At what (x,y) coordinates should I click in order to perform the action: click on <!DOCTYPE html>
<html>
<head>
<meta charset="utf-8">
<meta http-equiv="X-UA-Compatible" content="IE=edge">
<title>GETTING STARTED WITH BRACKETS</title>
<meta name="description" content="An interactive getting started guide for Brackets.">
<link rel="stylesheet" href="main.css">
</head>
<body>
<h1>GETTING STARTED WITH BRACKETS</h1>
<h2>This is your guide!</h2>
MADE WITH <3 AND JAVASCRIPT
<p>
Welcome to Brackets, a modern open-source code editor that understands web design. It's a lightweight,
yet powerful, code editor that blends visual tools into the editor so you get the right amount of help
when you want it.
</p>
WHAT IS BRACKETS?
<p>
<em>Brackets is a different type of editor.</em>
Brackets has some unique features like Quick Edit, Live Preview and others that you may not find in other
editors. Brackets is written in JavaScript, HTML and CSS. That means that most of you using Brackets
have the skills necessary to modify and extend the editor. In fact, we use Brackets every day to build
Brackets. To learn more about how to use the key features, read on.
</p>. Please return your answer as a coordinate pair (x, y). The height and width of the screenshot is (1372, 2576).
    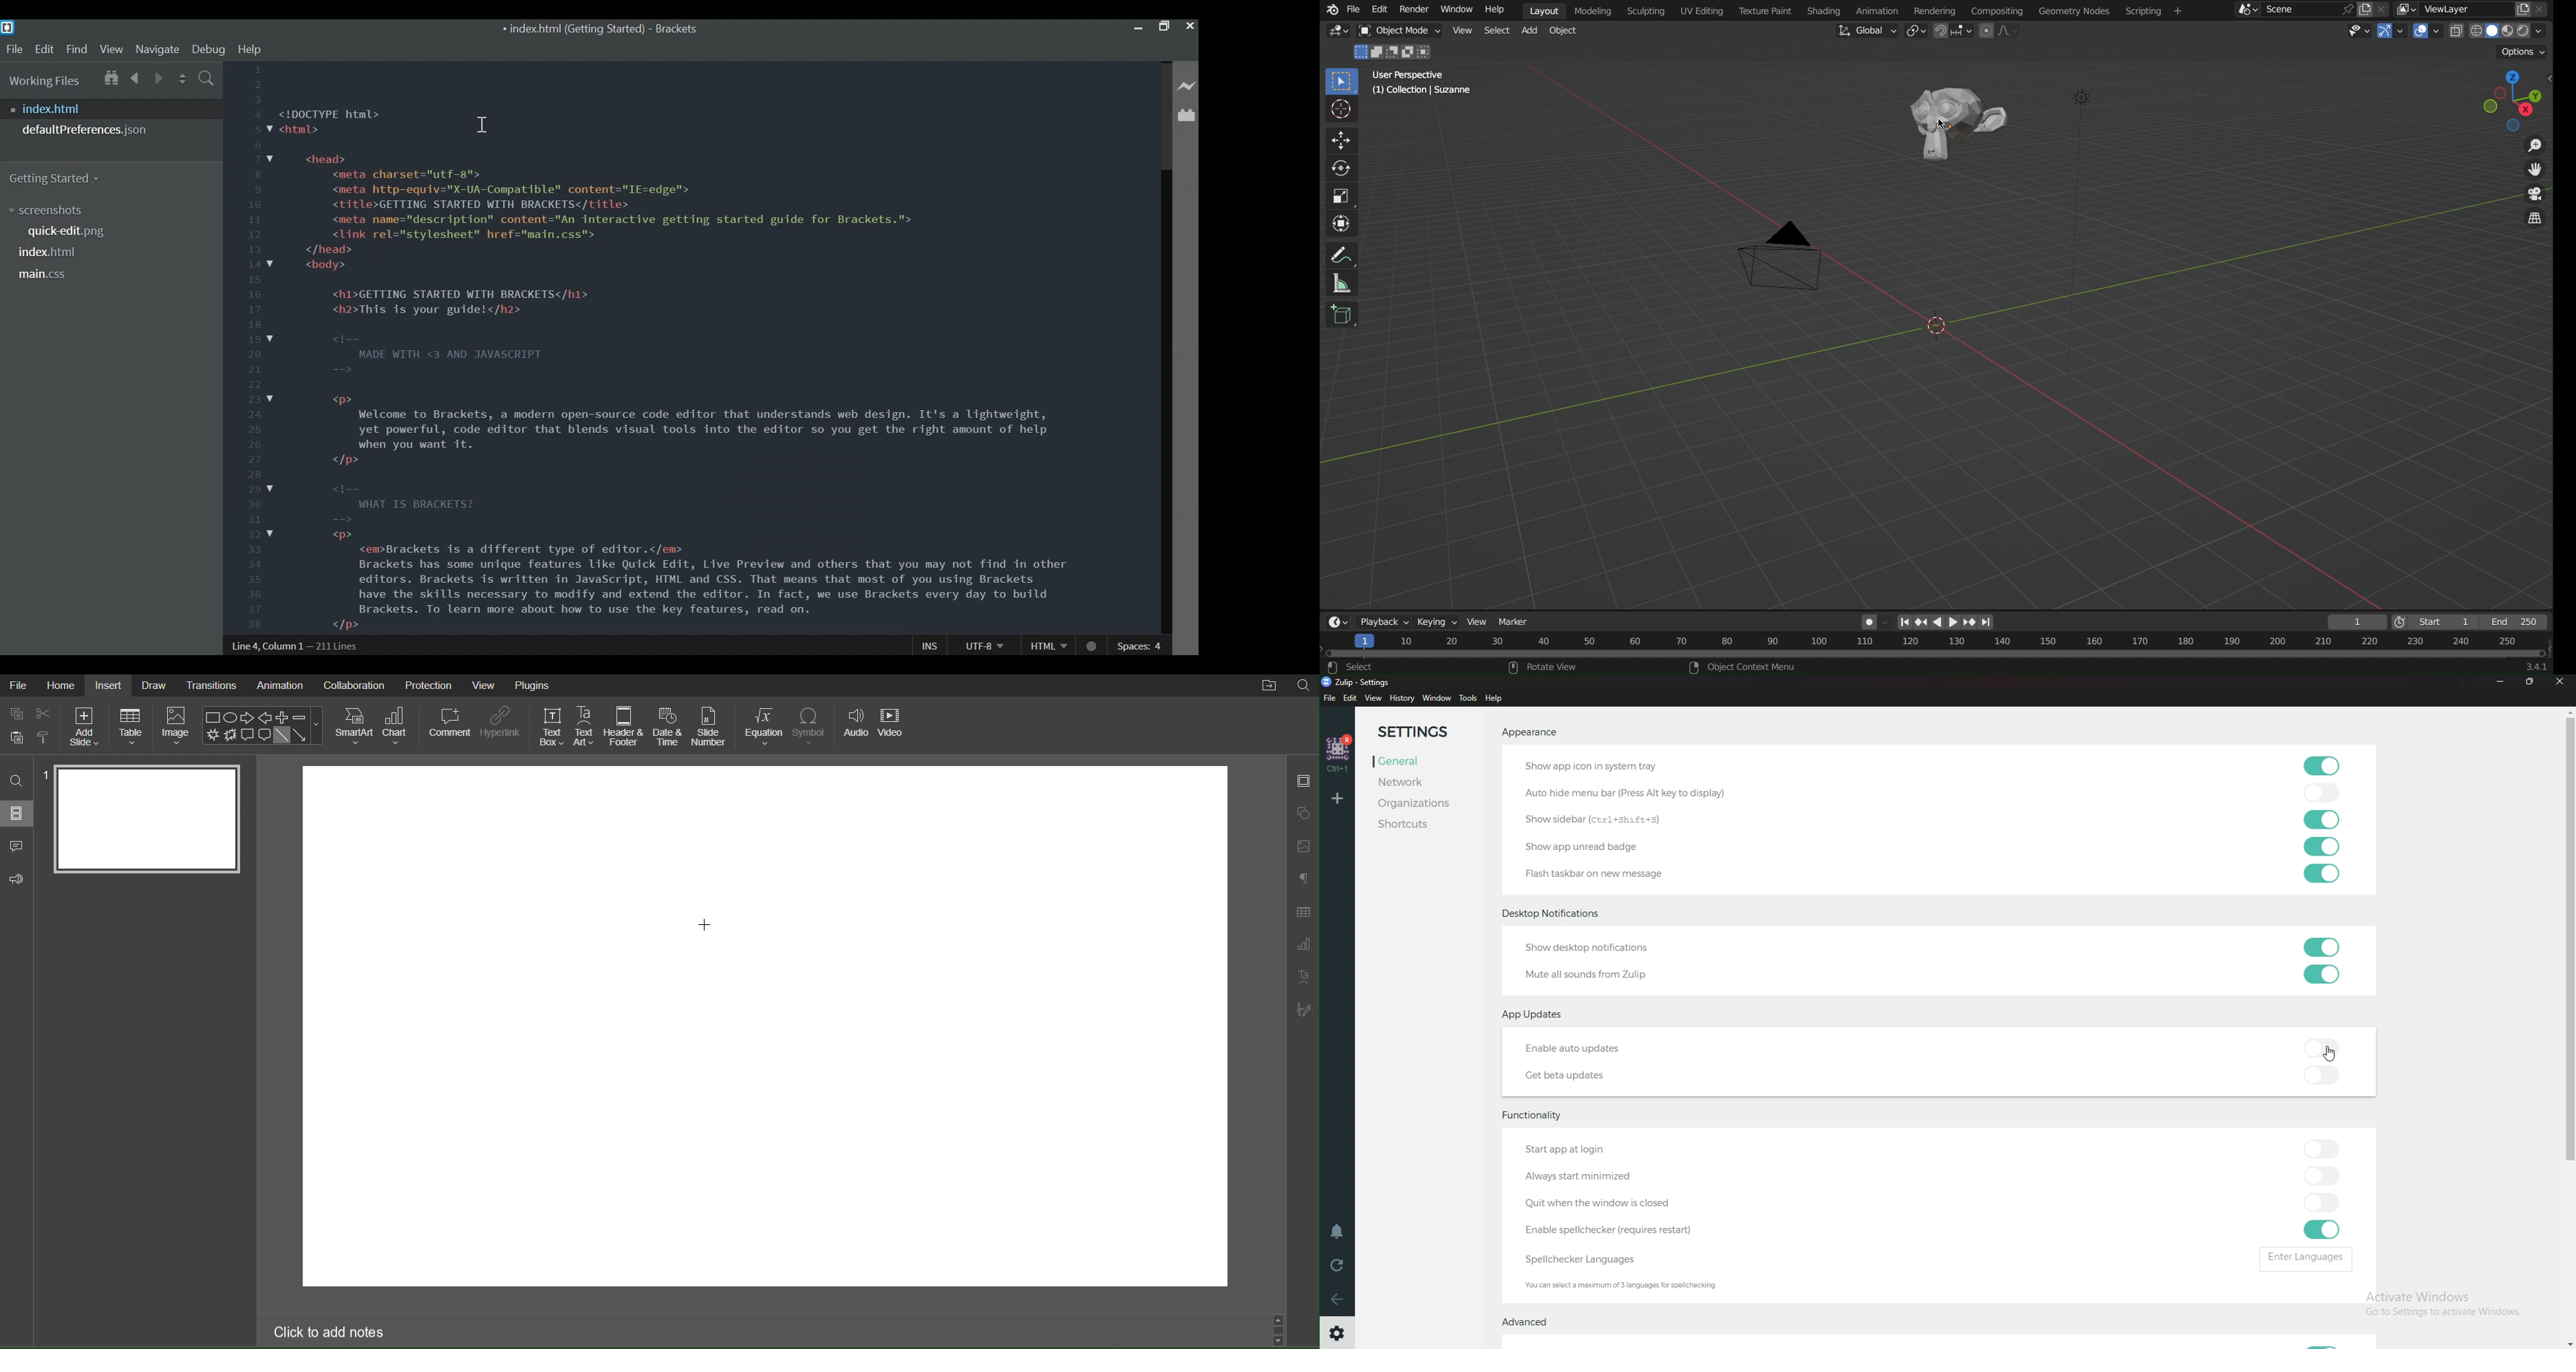
    Looking at the image, I should click on (676, 368).